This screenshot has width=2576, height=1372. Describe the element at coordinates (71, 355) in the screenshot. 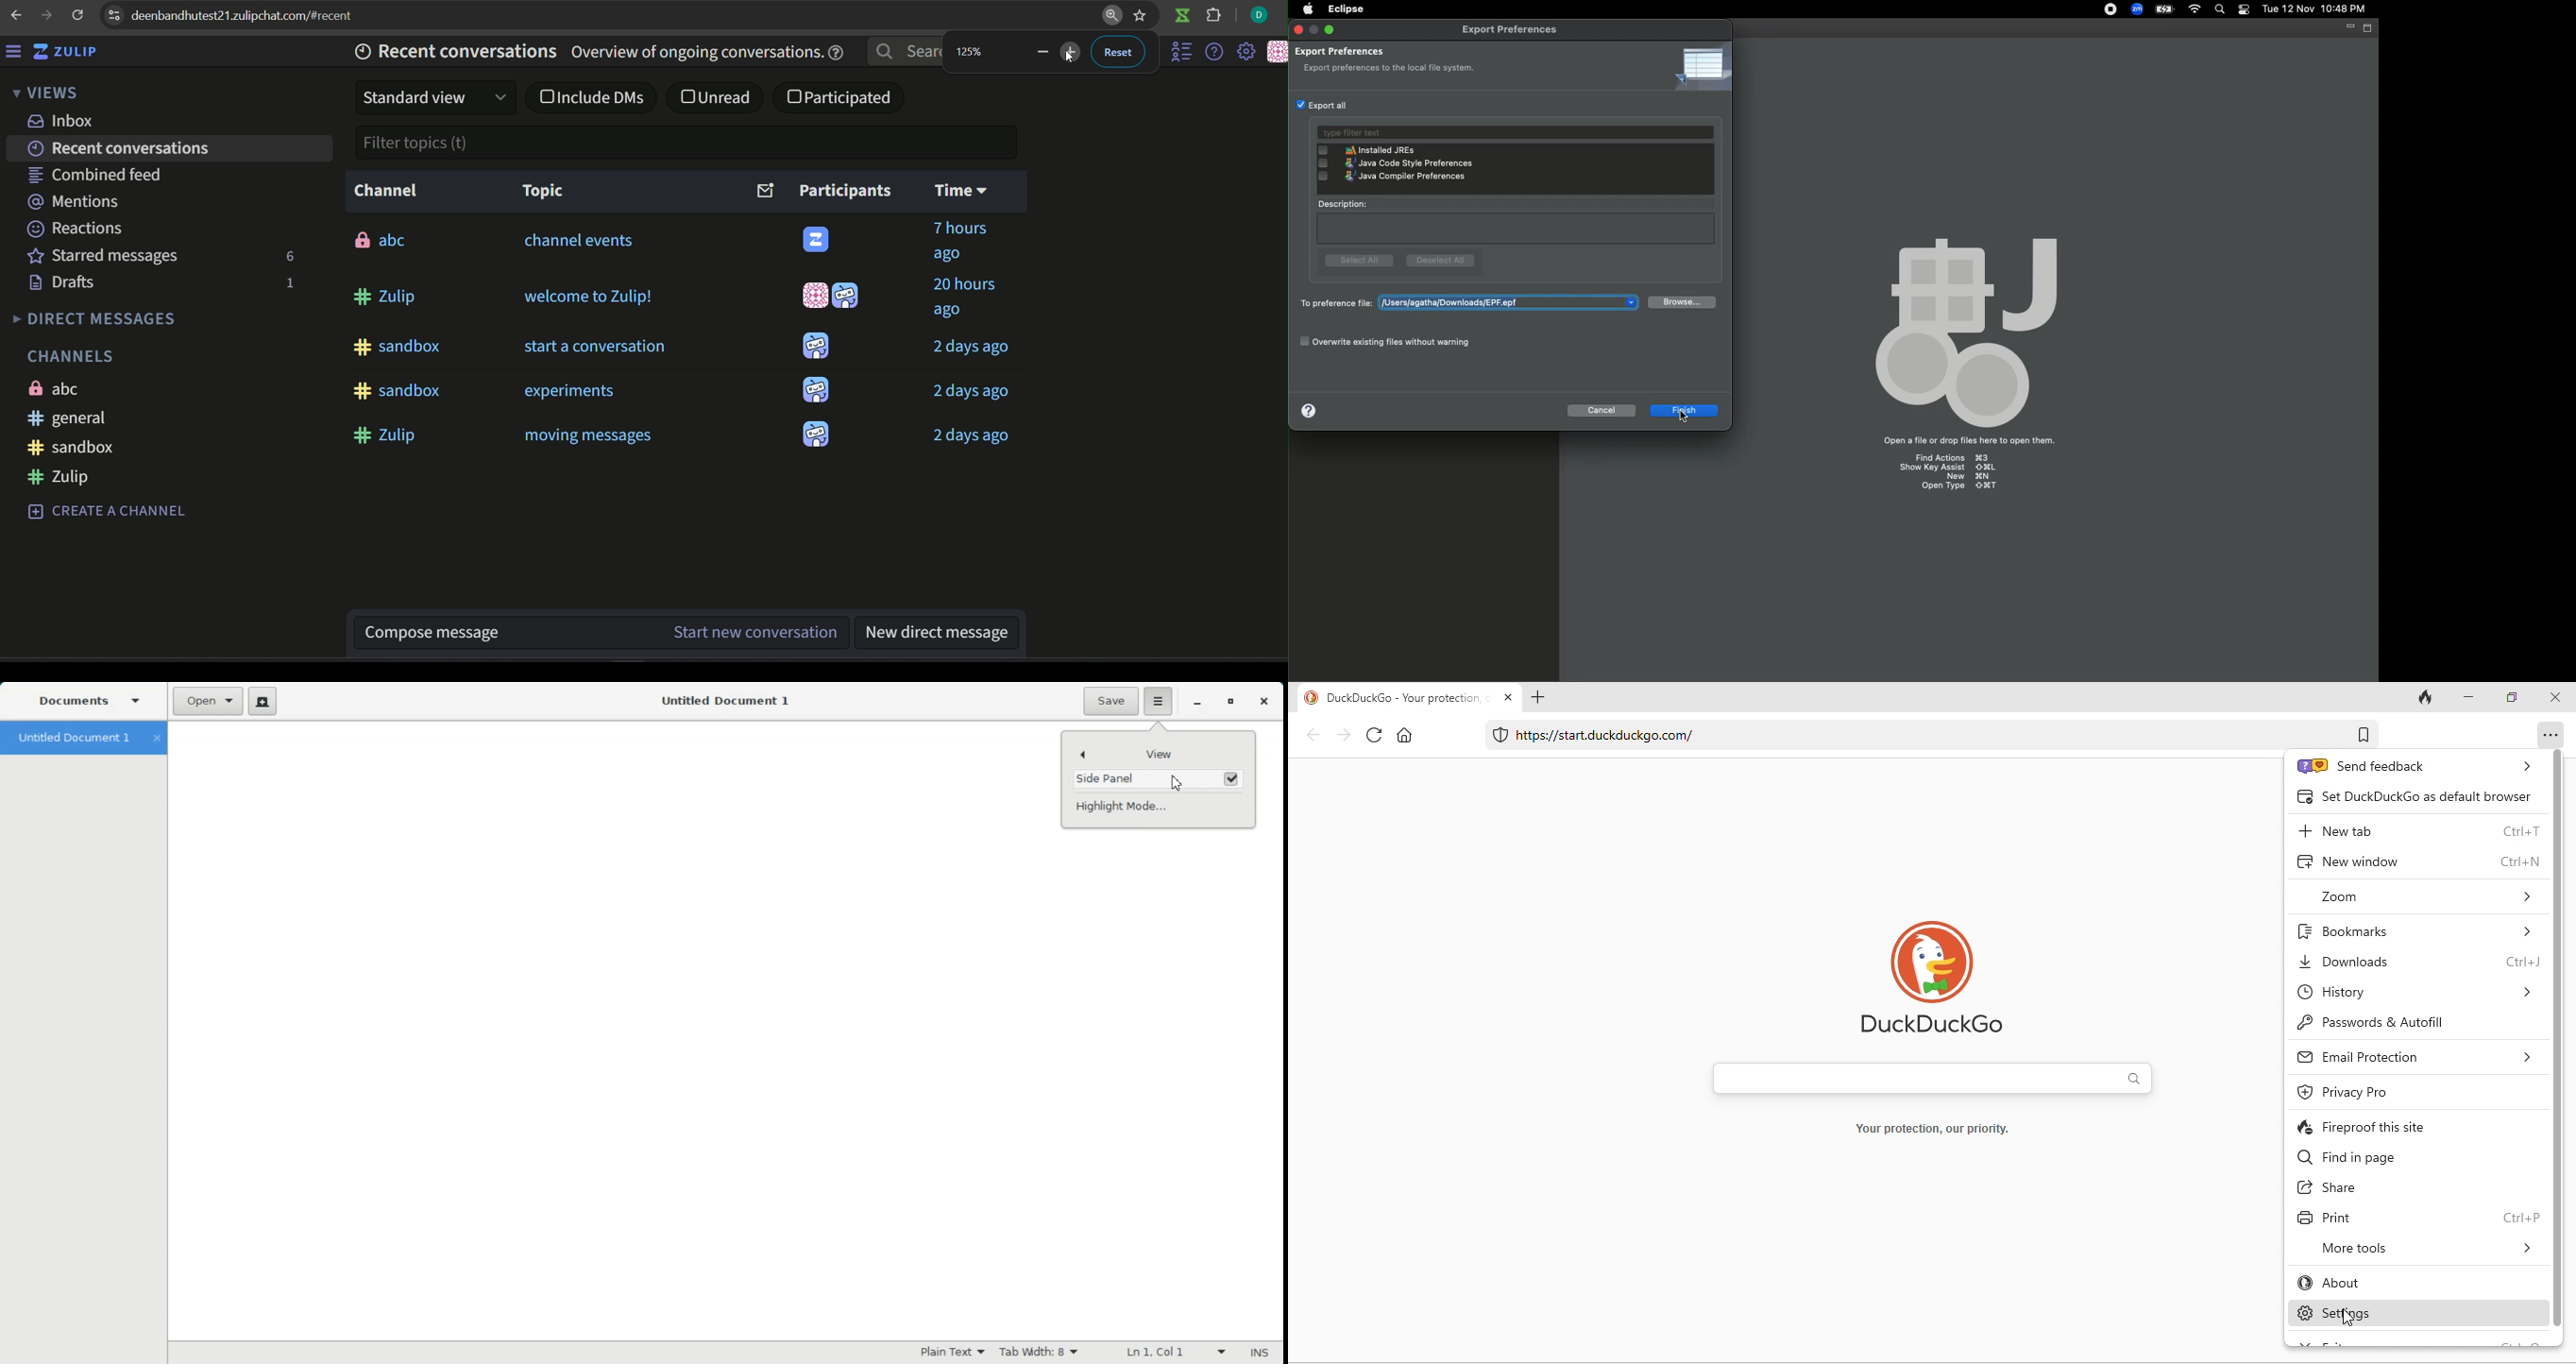

I see `text` at that location.